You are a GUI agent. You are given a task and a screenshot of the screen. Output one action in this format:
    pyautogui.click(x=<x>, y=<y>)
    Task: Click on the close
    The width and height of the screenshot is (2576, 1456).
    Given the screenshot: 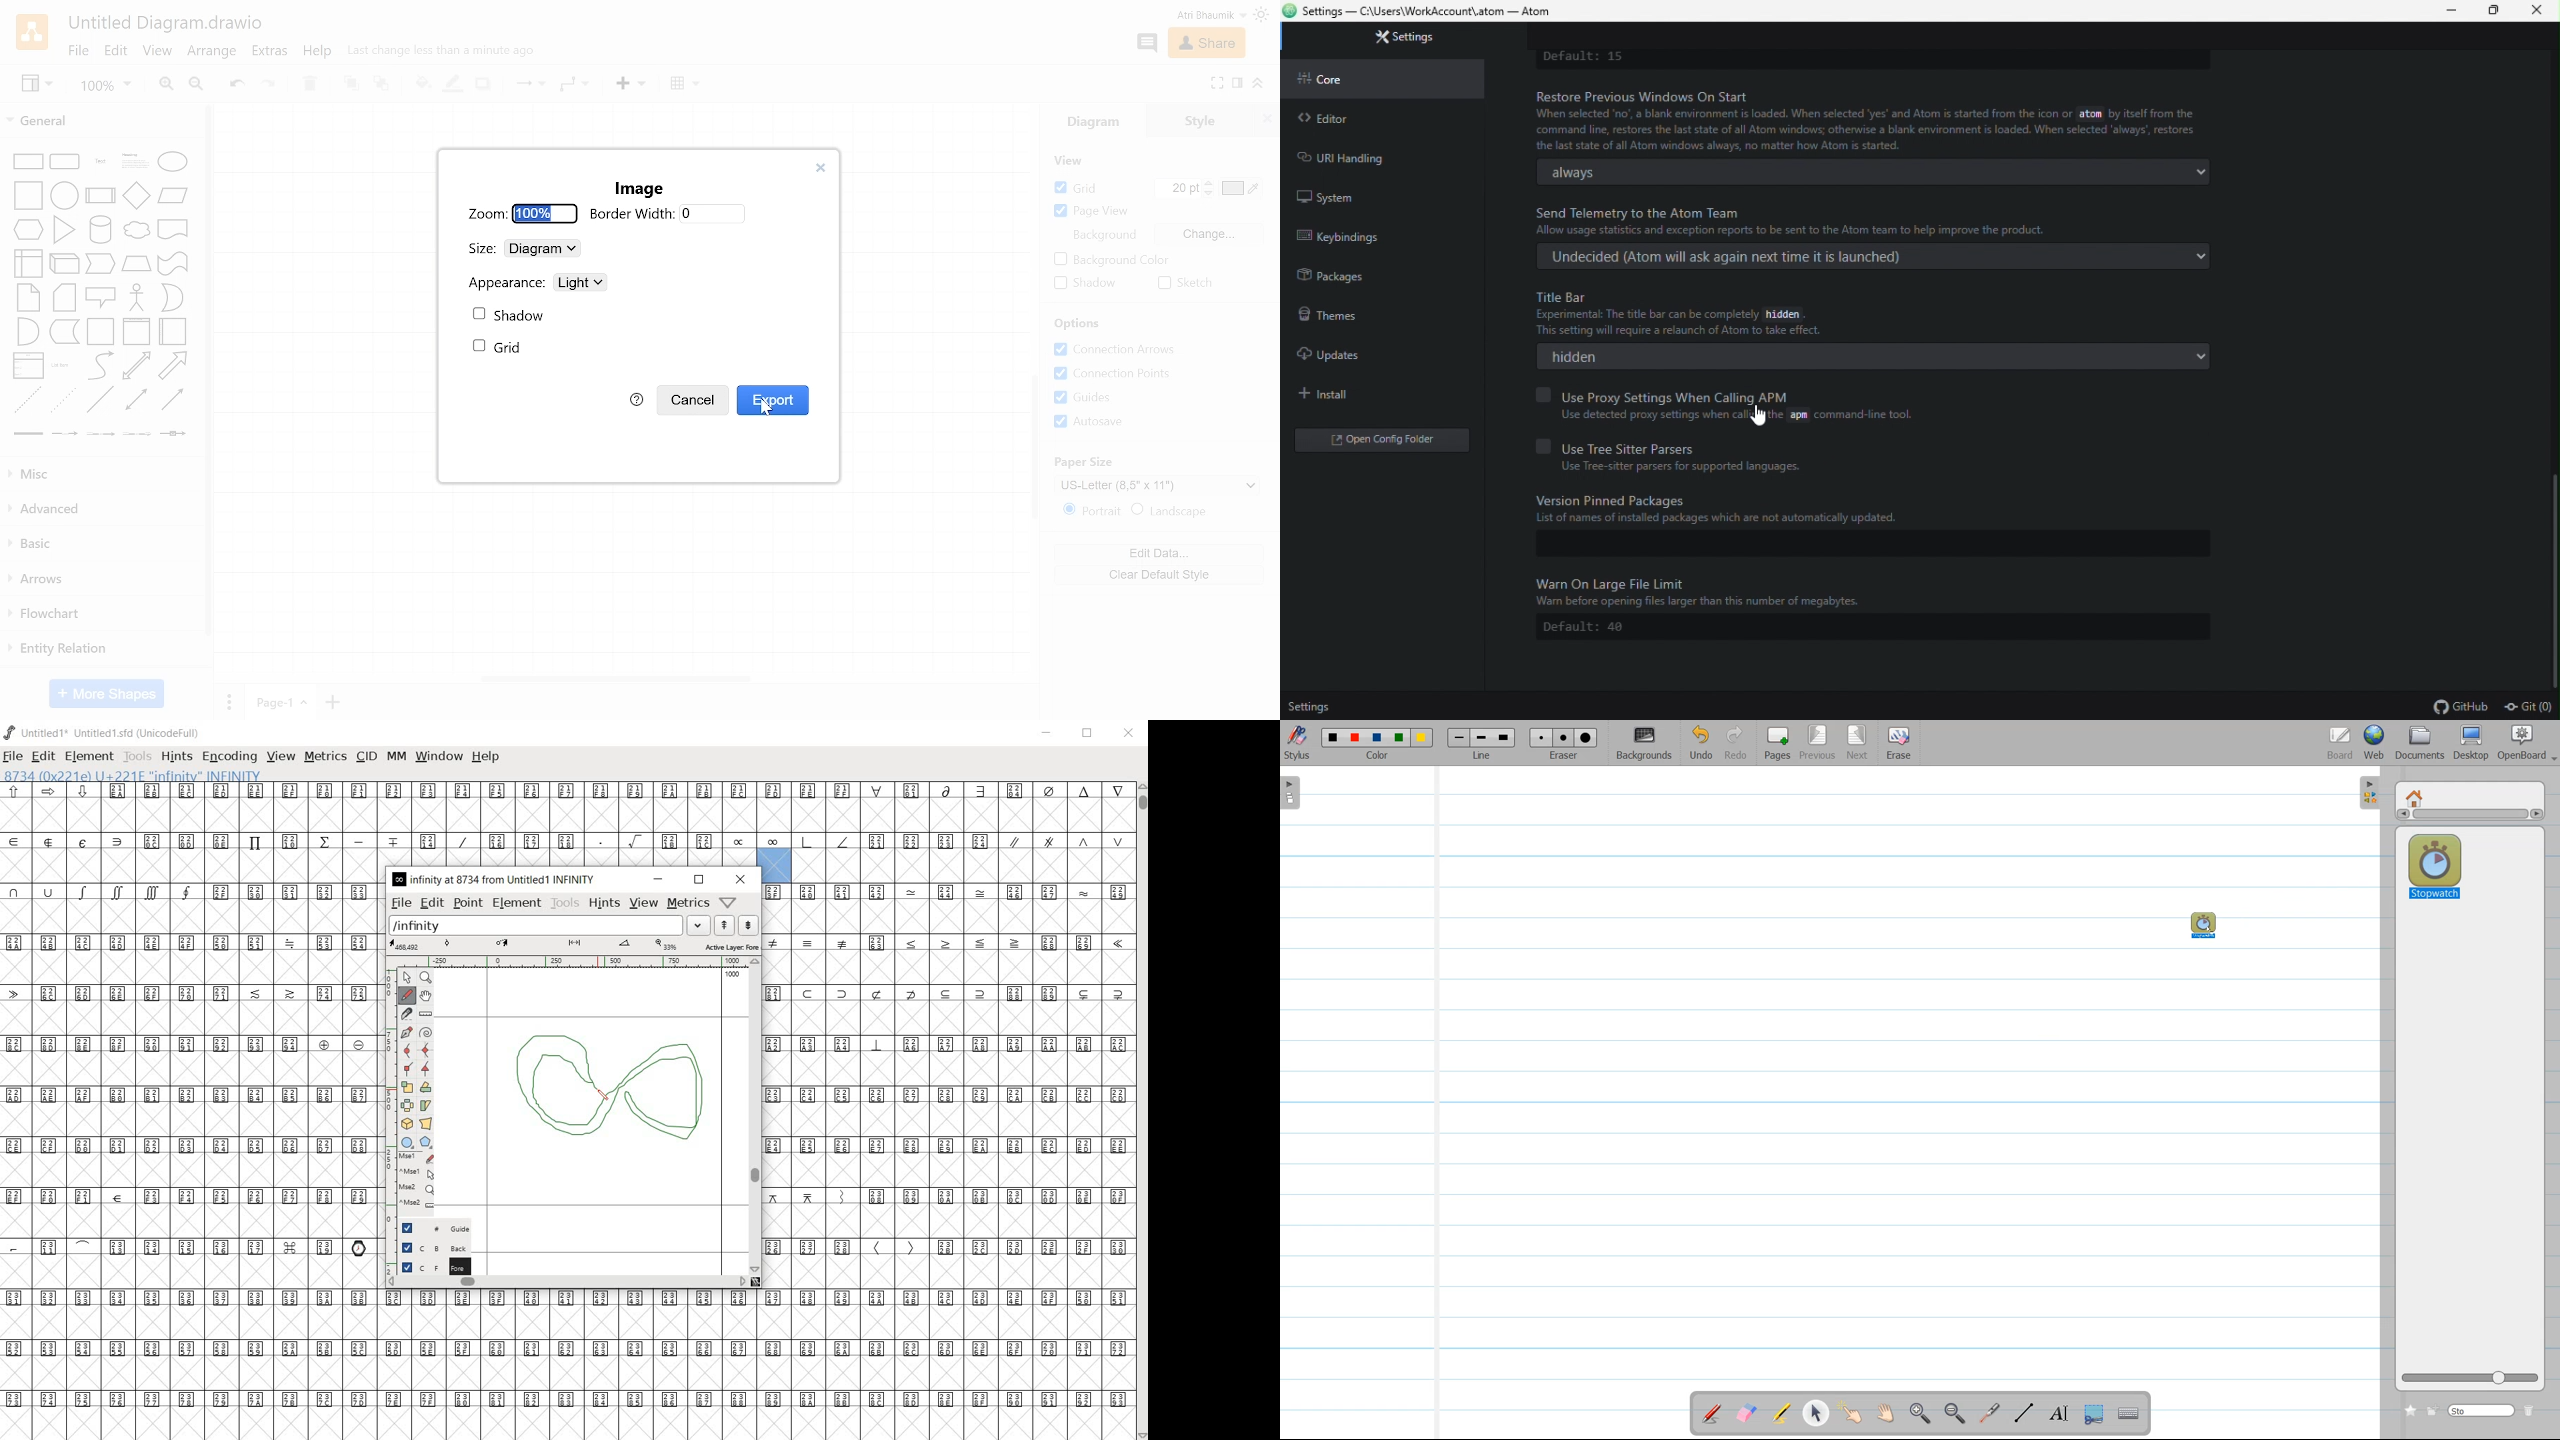 What is the action you would take?
    pyautogui.click(x=1130, y=733)
    